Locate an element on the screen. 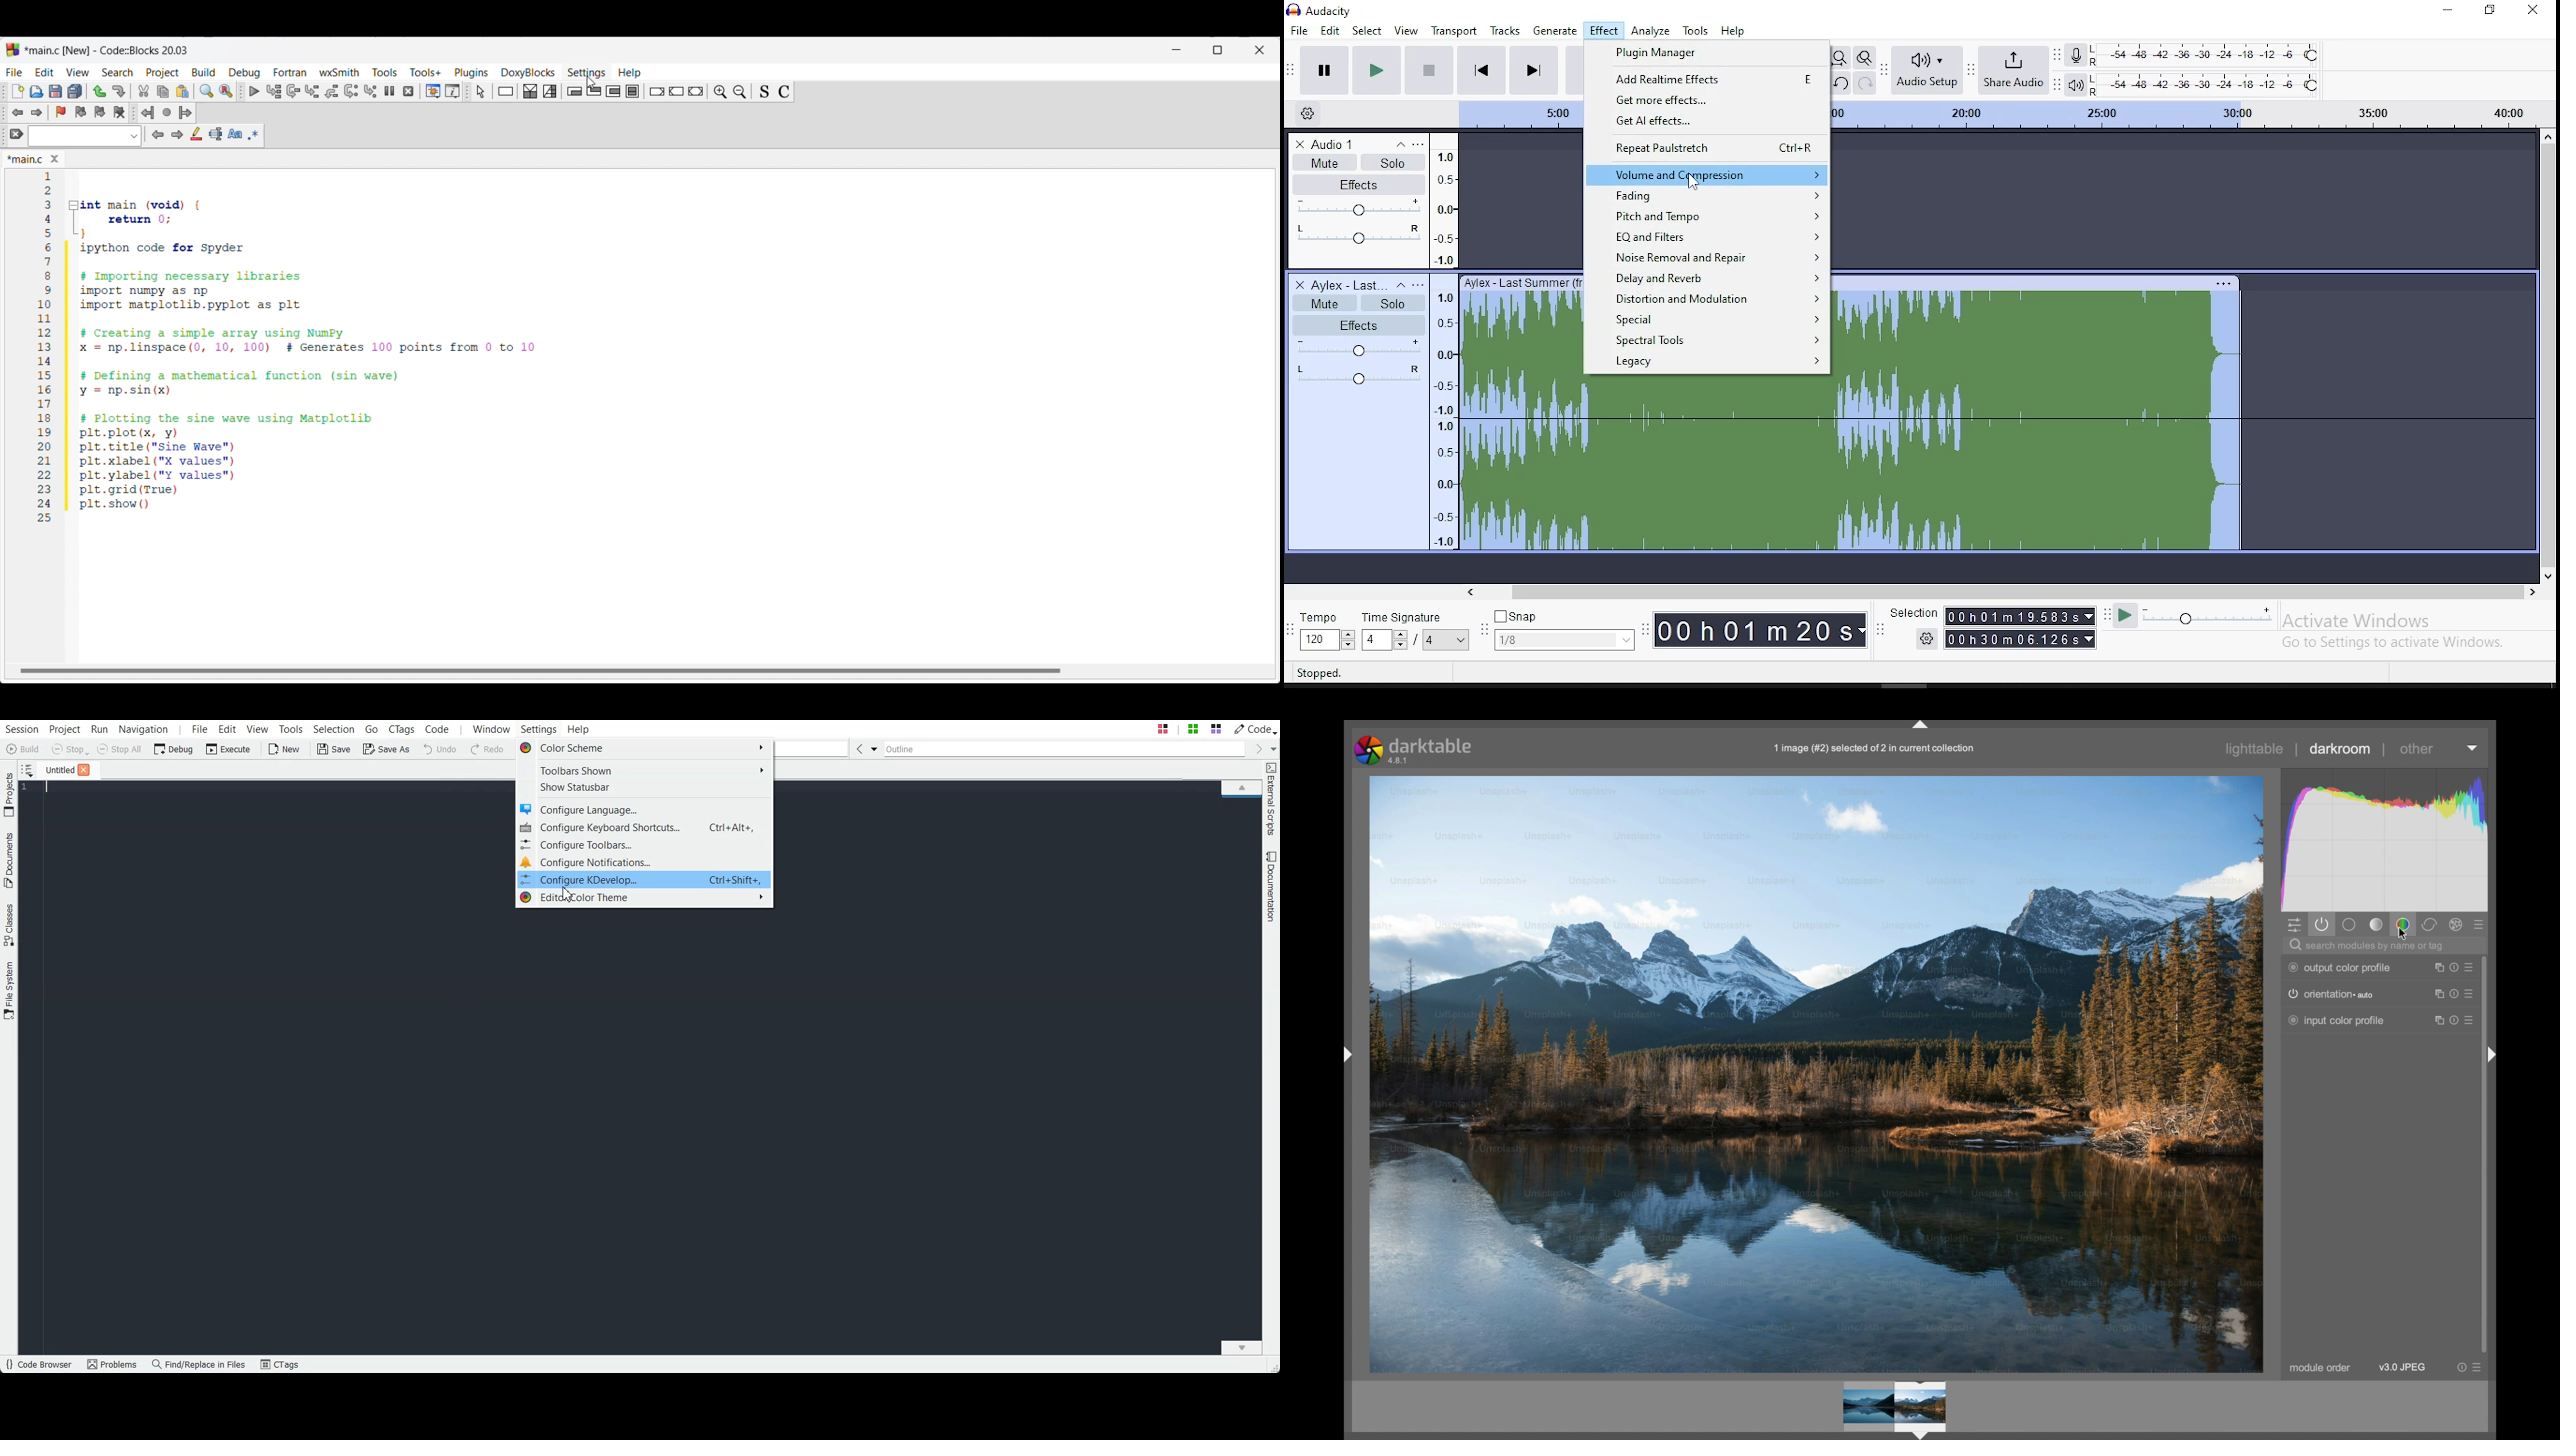 Image resolution: width=2576 pixels, height=1456 pixels. Paste is located at coordinates (183, 91).